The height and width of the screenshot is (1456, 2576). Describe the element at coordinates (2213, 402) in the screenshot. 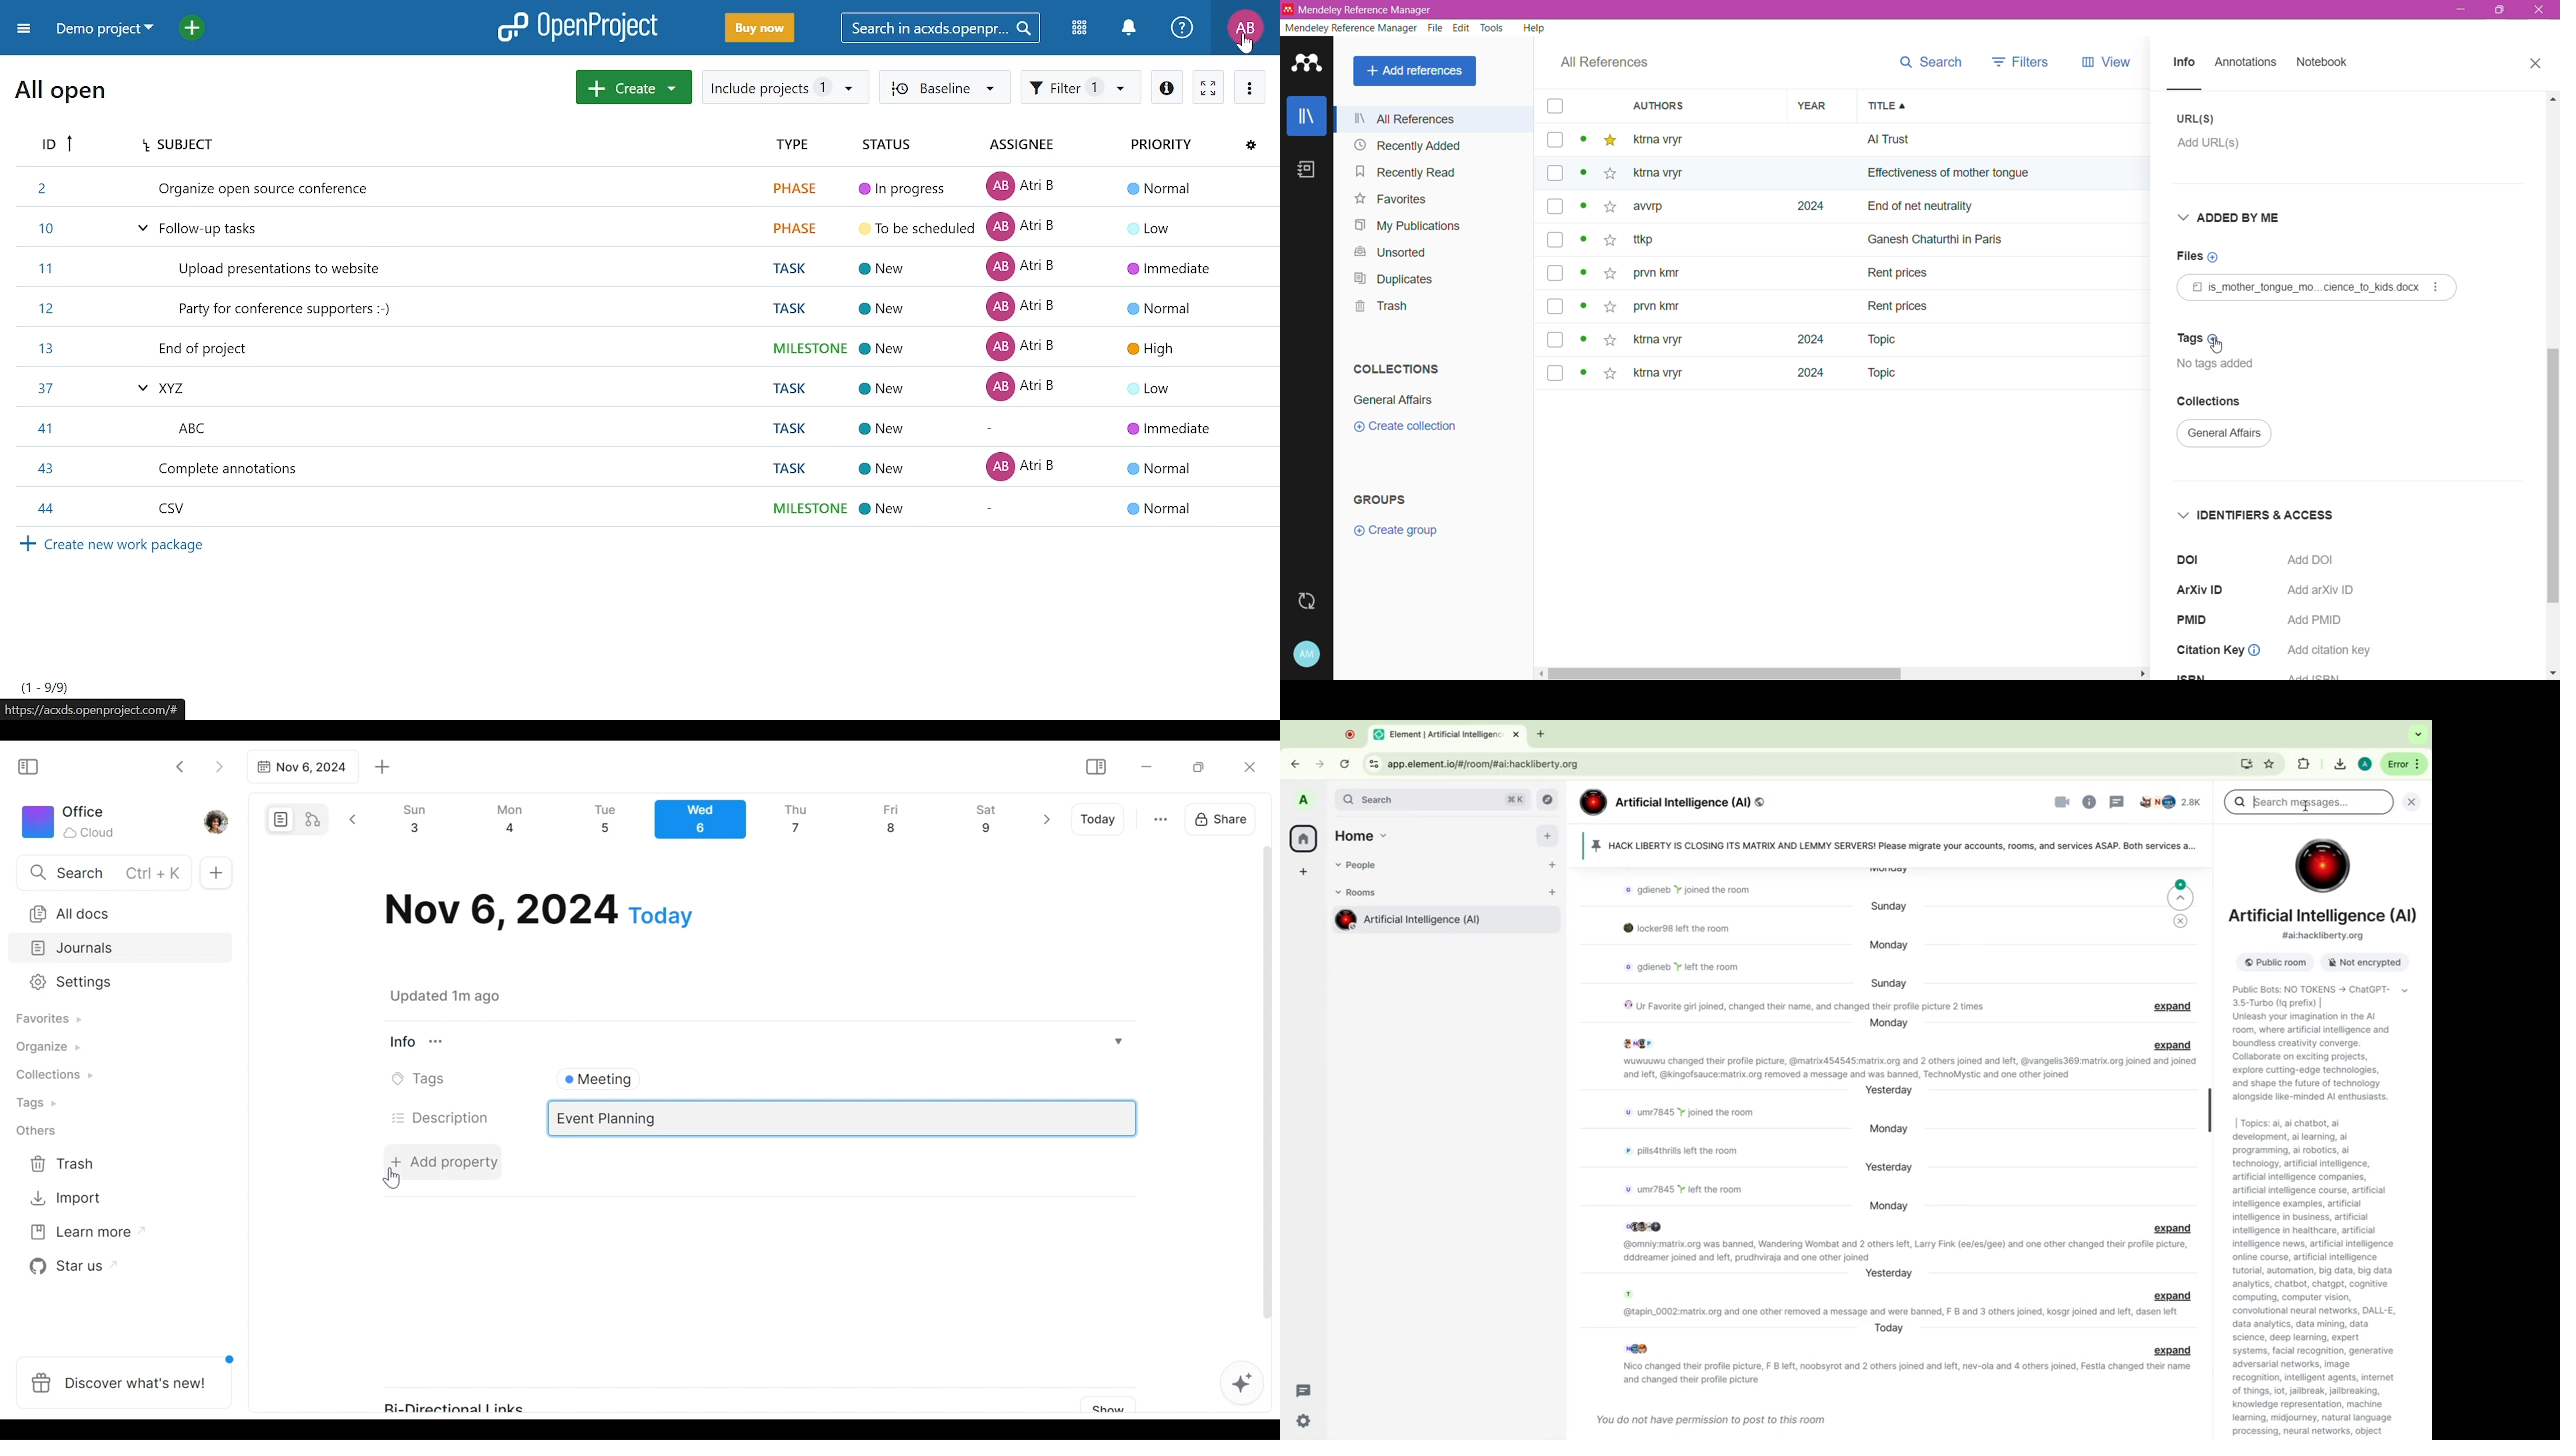

I see `Collections` at that location.